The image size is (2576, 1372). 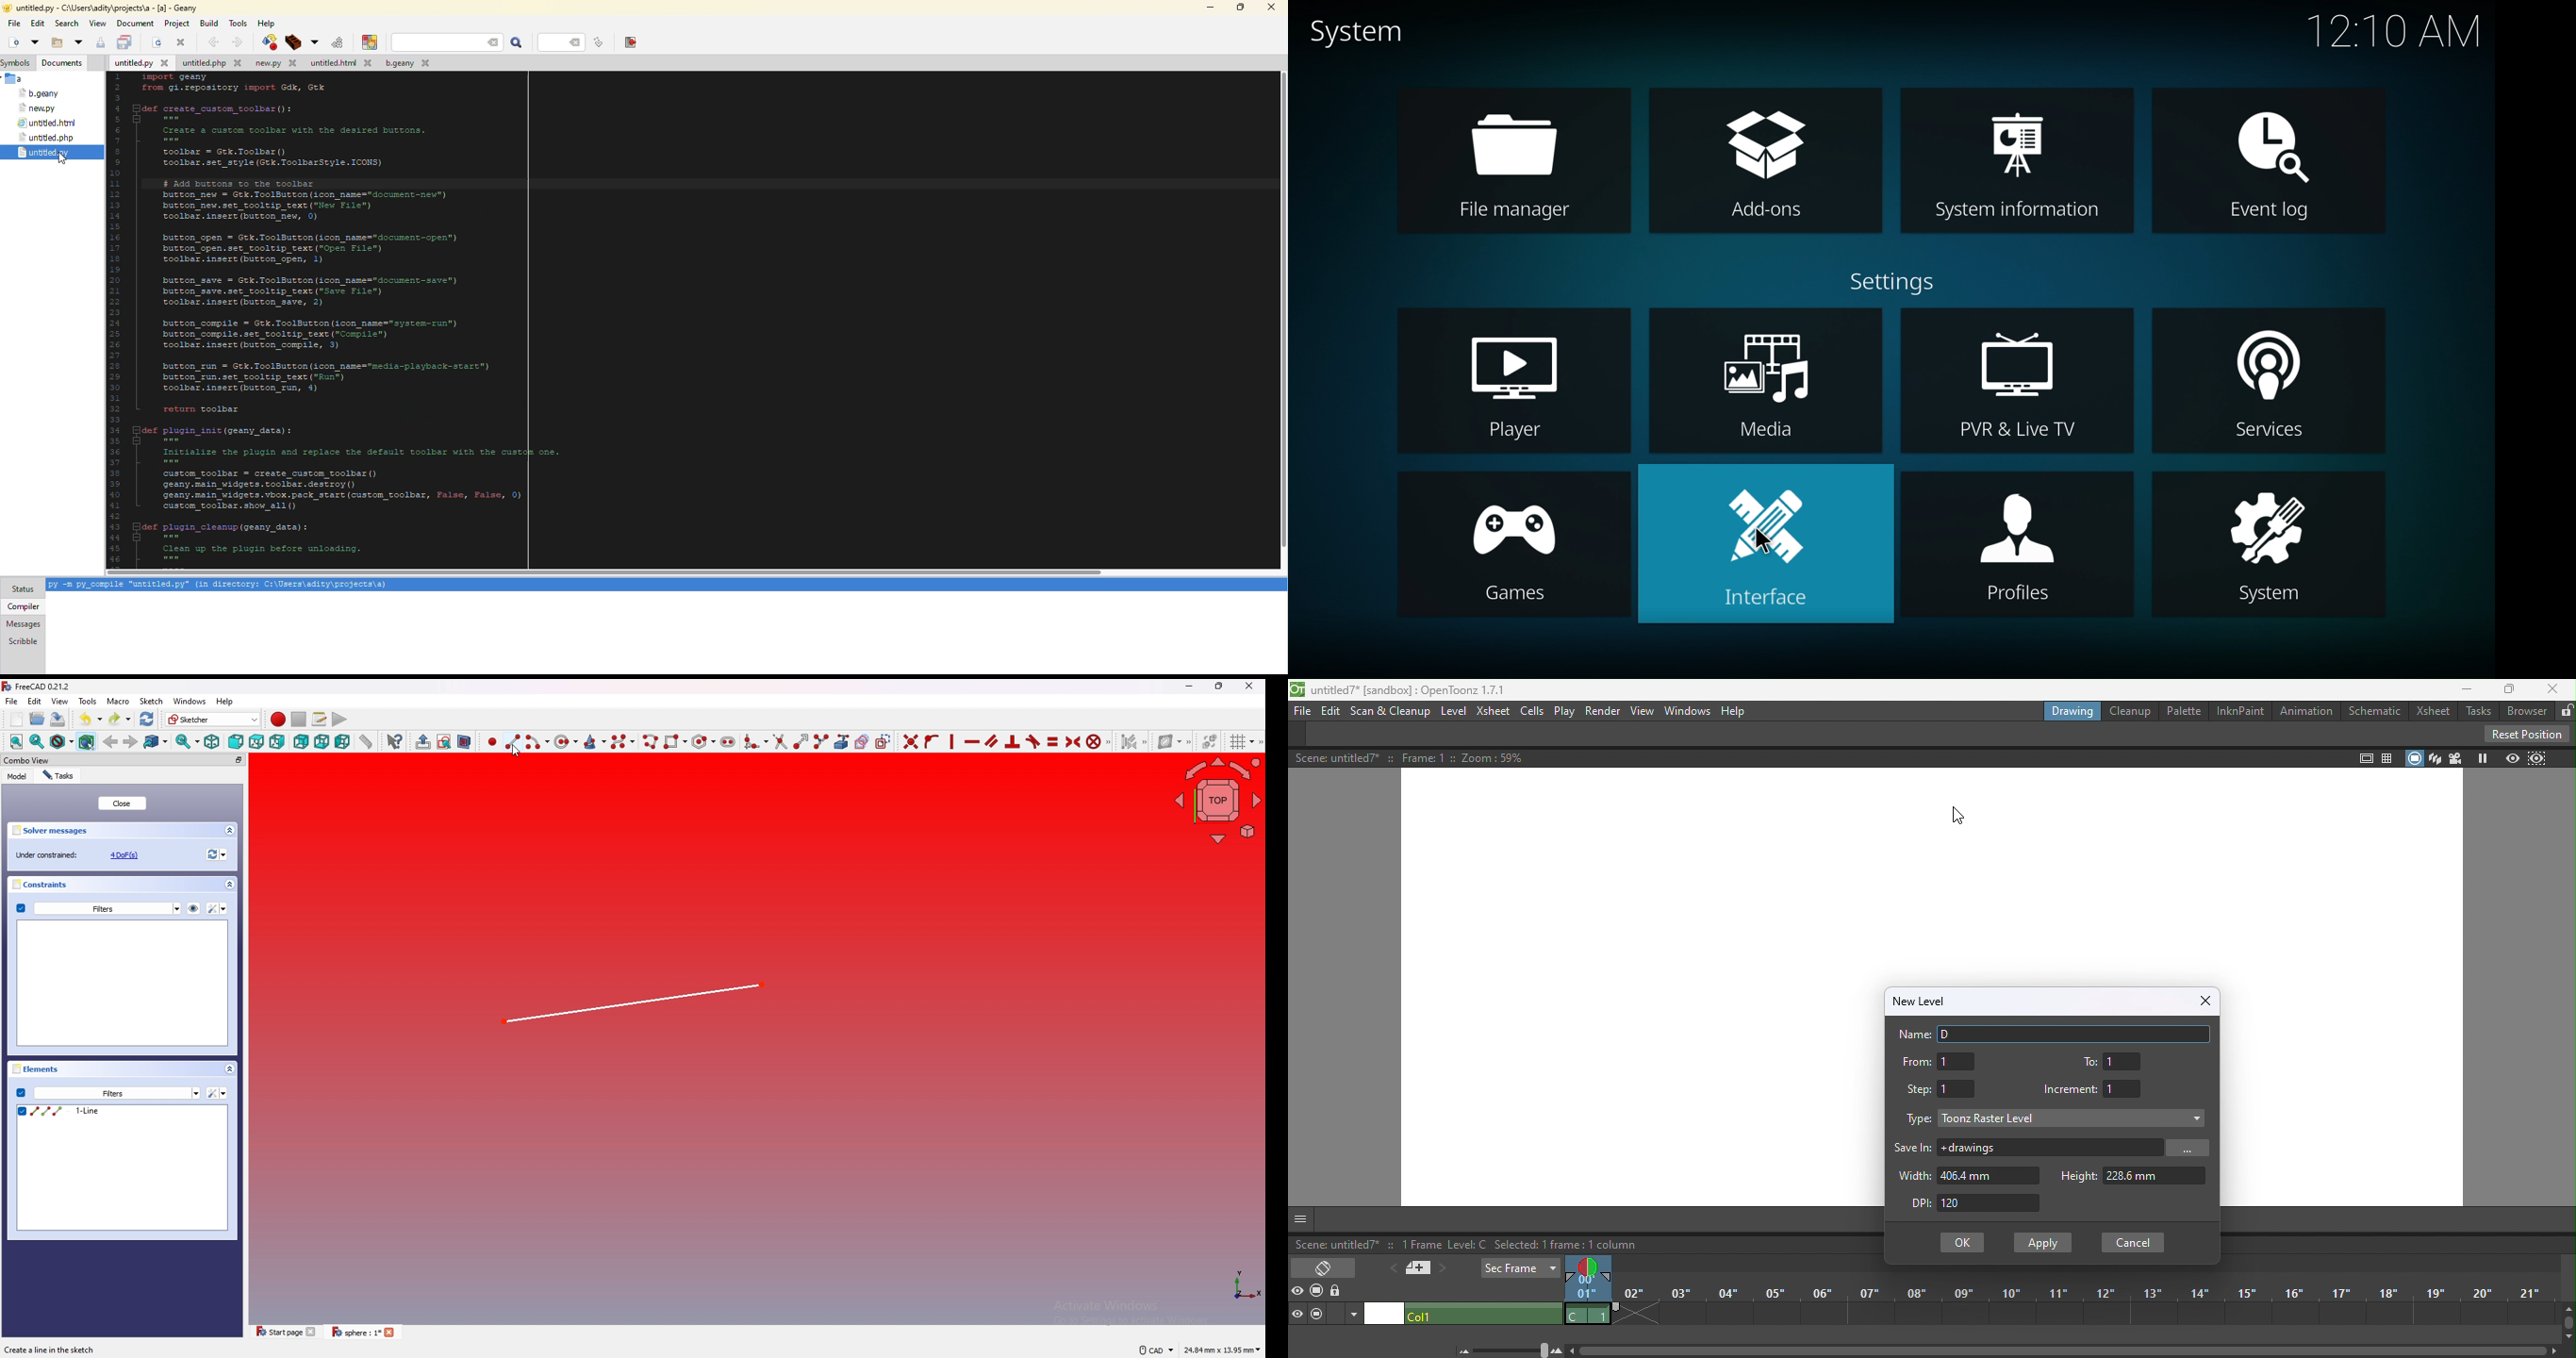 What do you see at coordinates (2396, 34) in the screenshot?
I see `12:10 AM` at bounding box center [2396, 34].